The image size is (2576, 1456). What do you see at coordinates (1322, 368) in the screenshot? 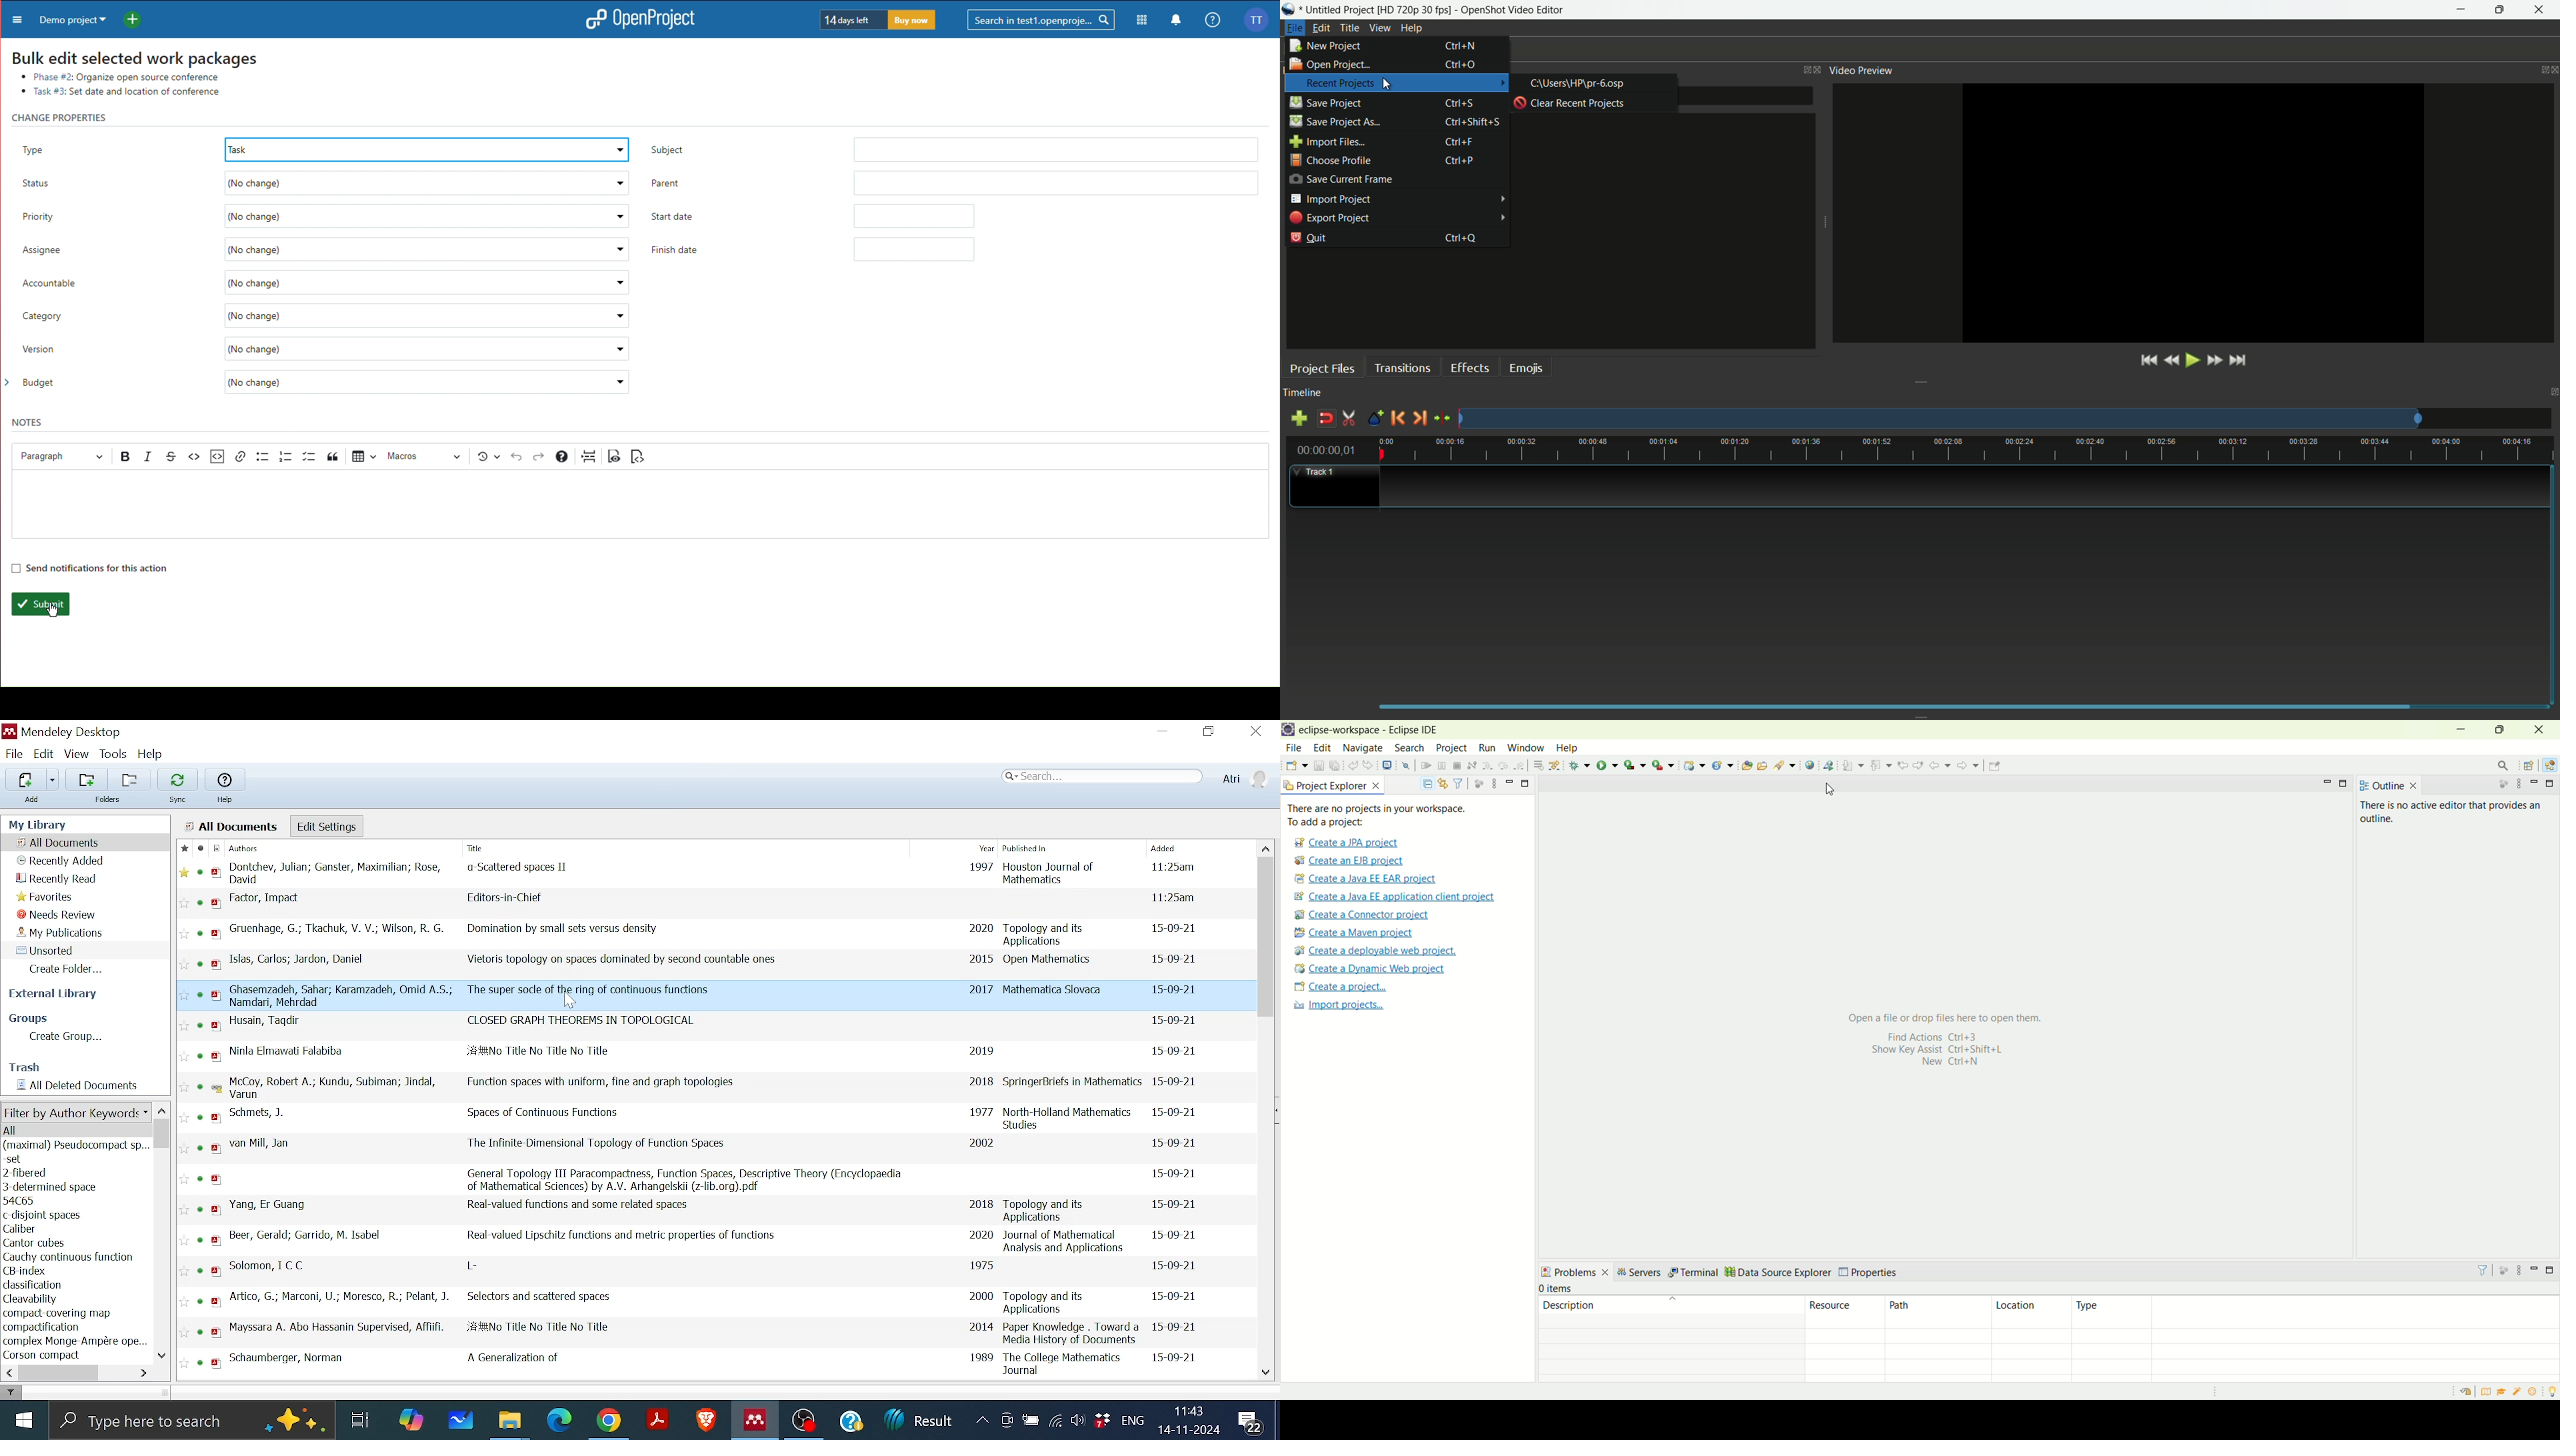
I see `project files` at bounding box center [1322, 368].